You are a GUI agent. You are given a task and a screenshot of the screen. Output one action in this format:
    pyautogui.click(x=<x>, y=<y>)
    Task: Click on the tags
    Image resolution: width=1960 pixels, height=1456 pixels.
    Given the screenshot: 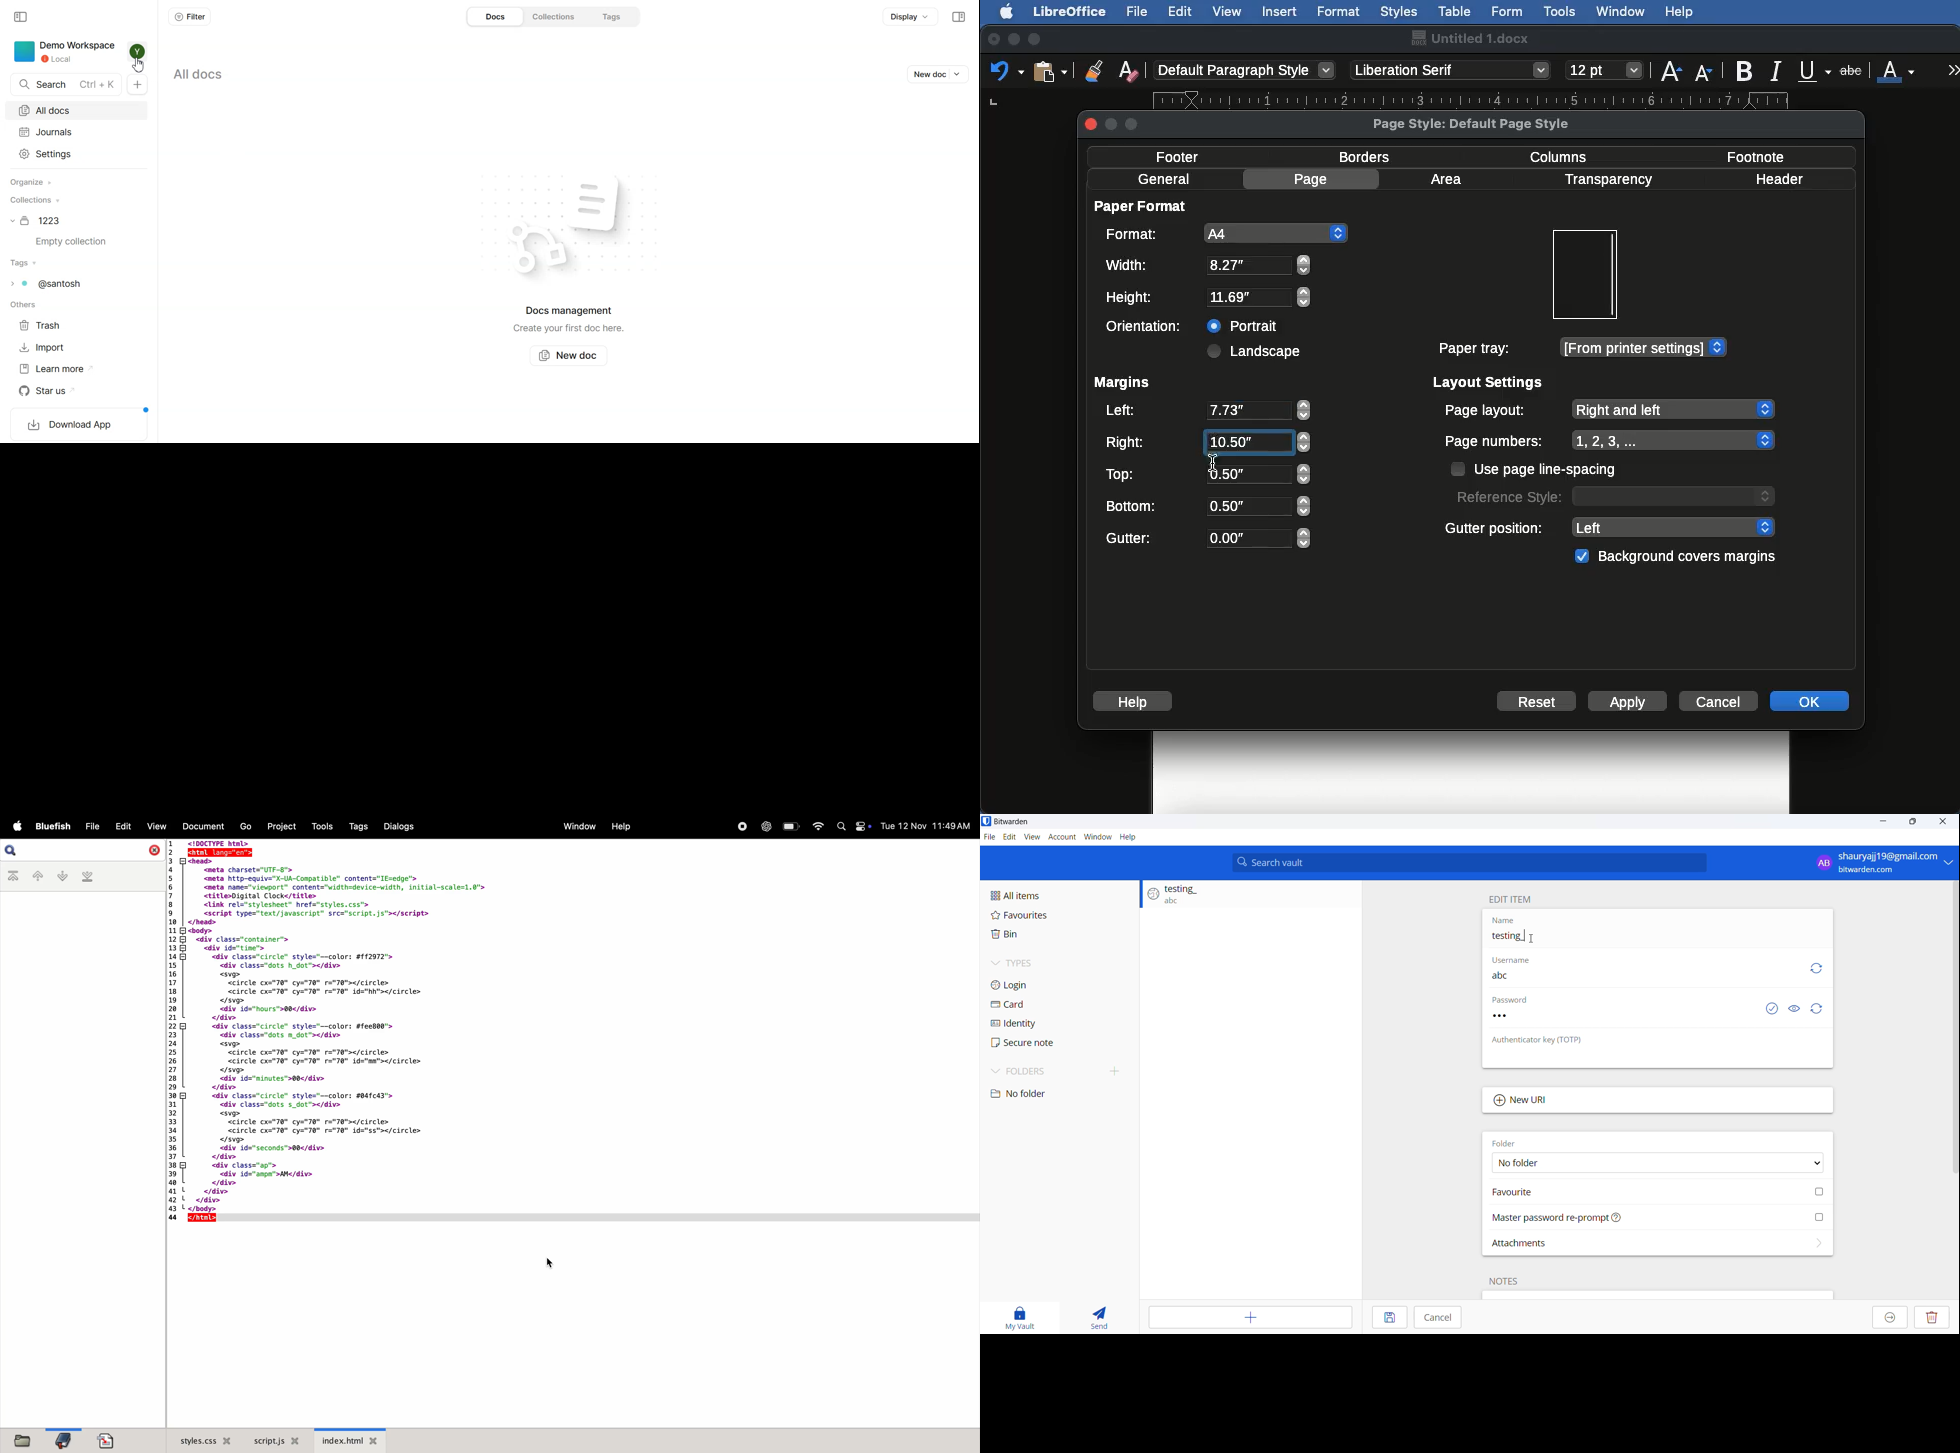 What is the action you would take?
    pyautogui.click(x=360, y=826)
    